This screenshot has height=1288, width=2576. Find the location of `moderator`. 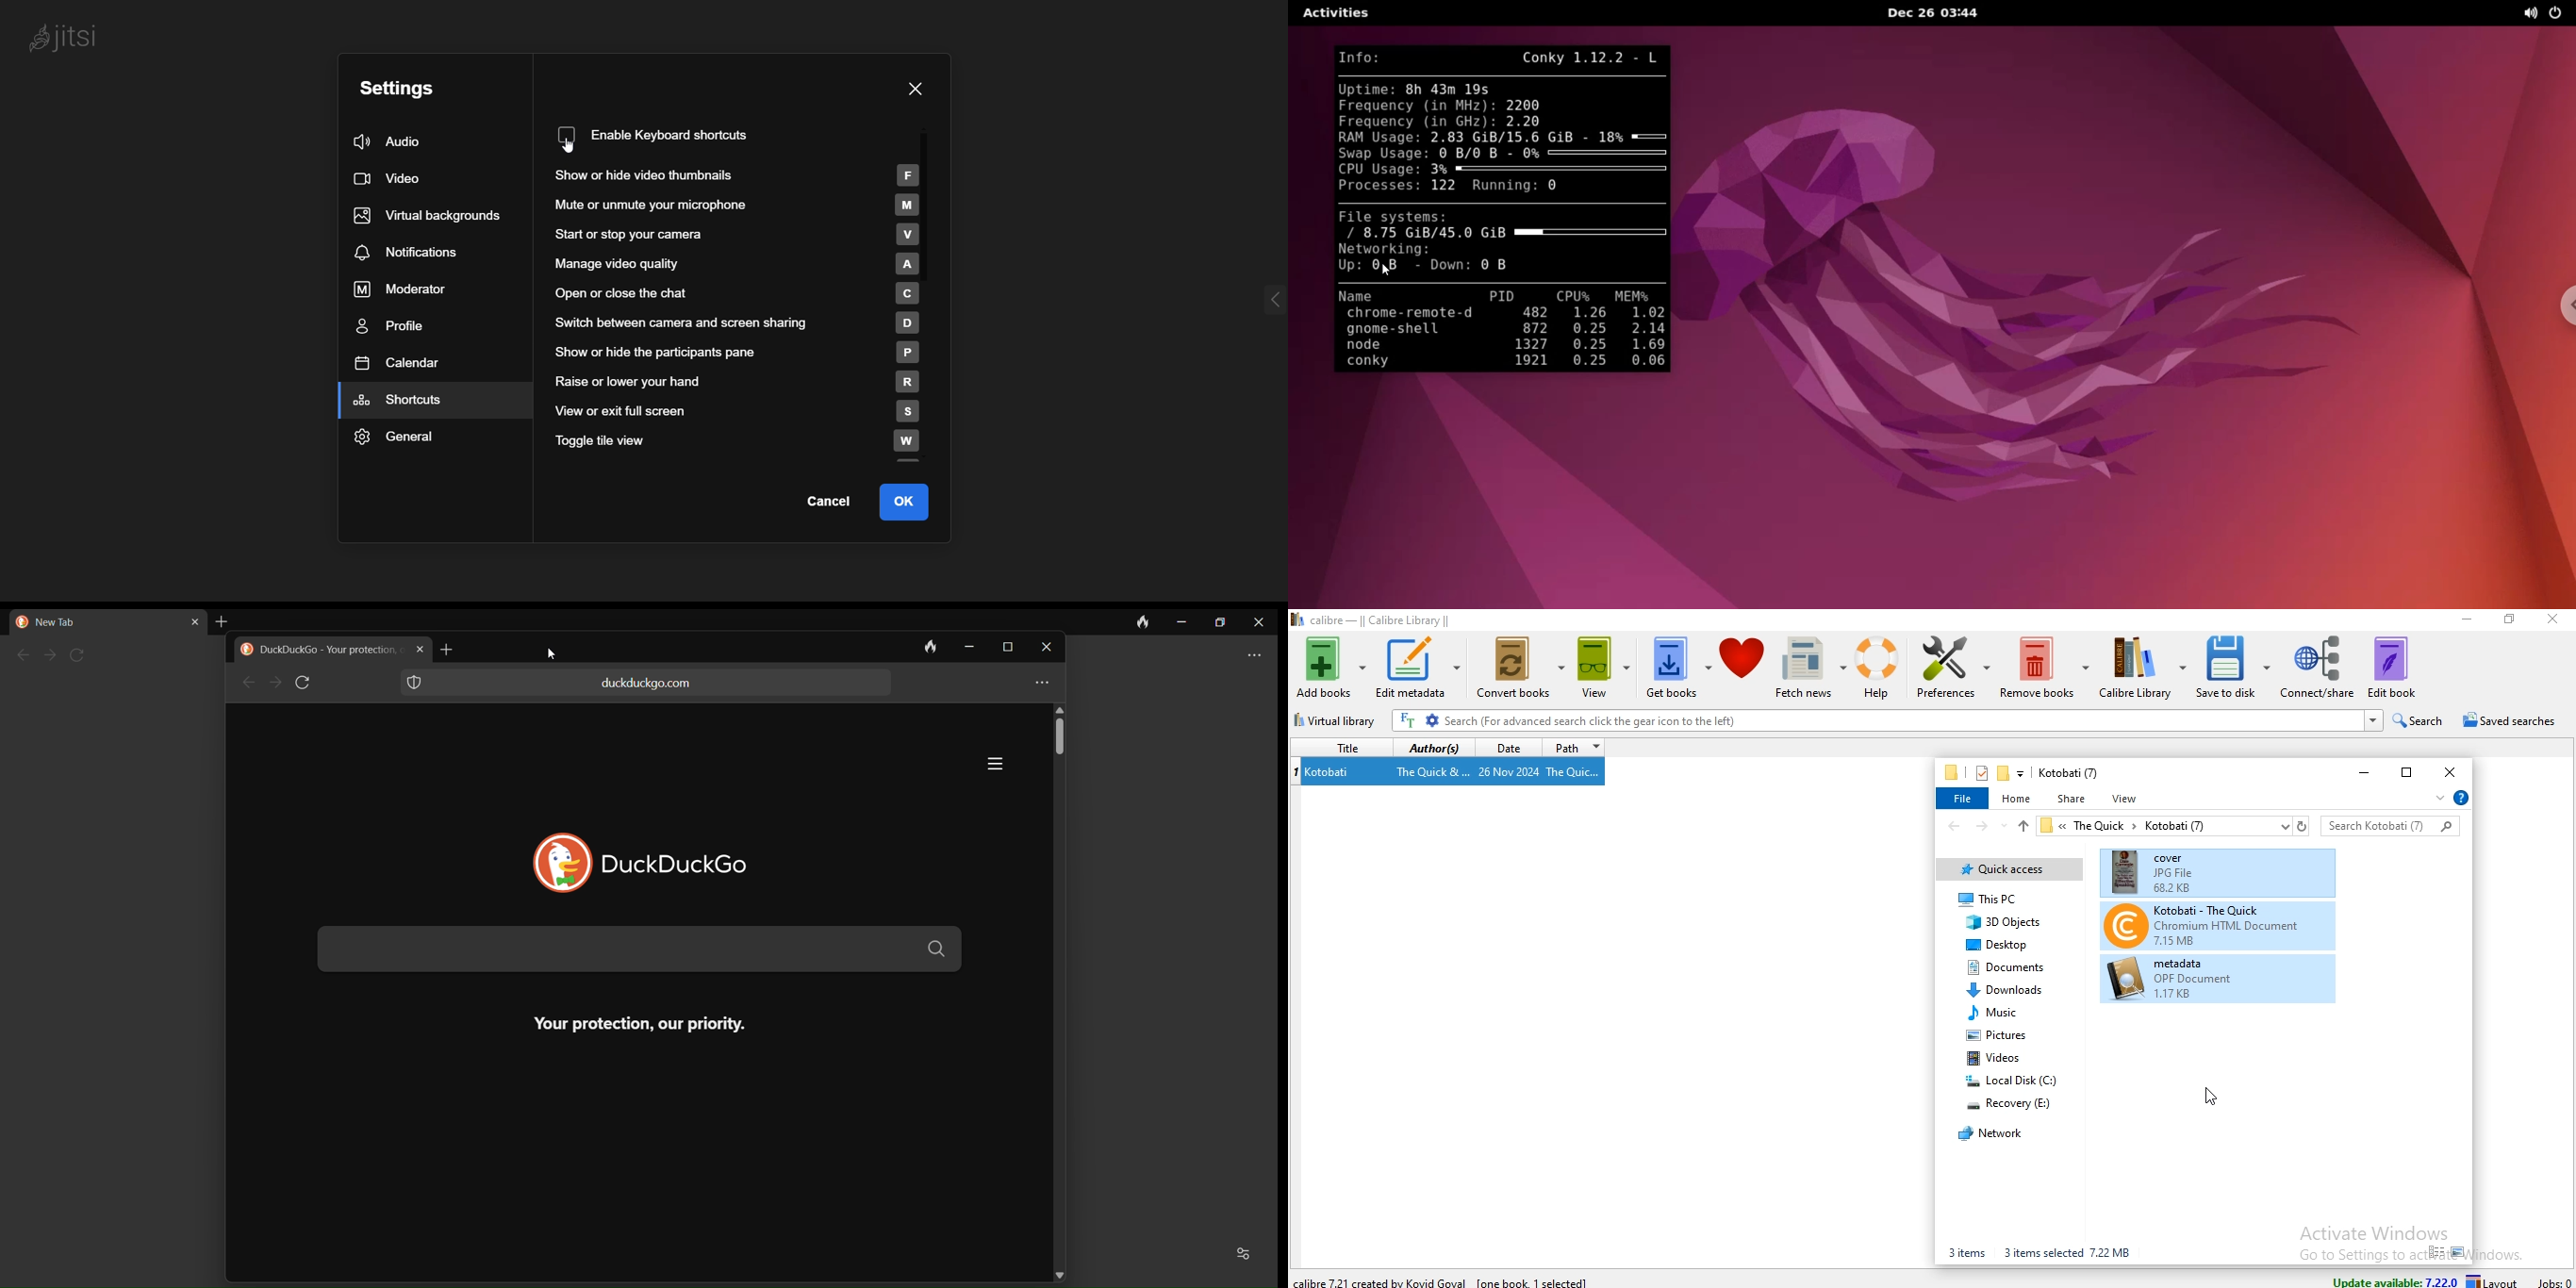

moderator is located at coordinates (407, 288).